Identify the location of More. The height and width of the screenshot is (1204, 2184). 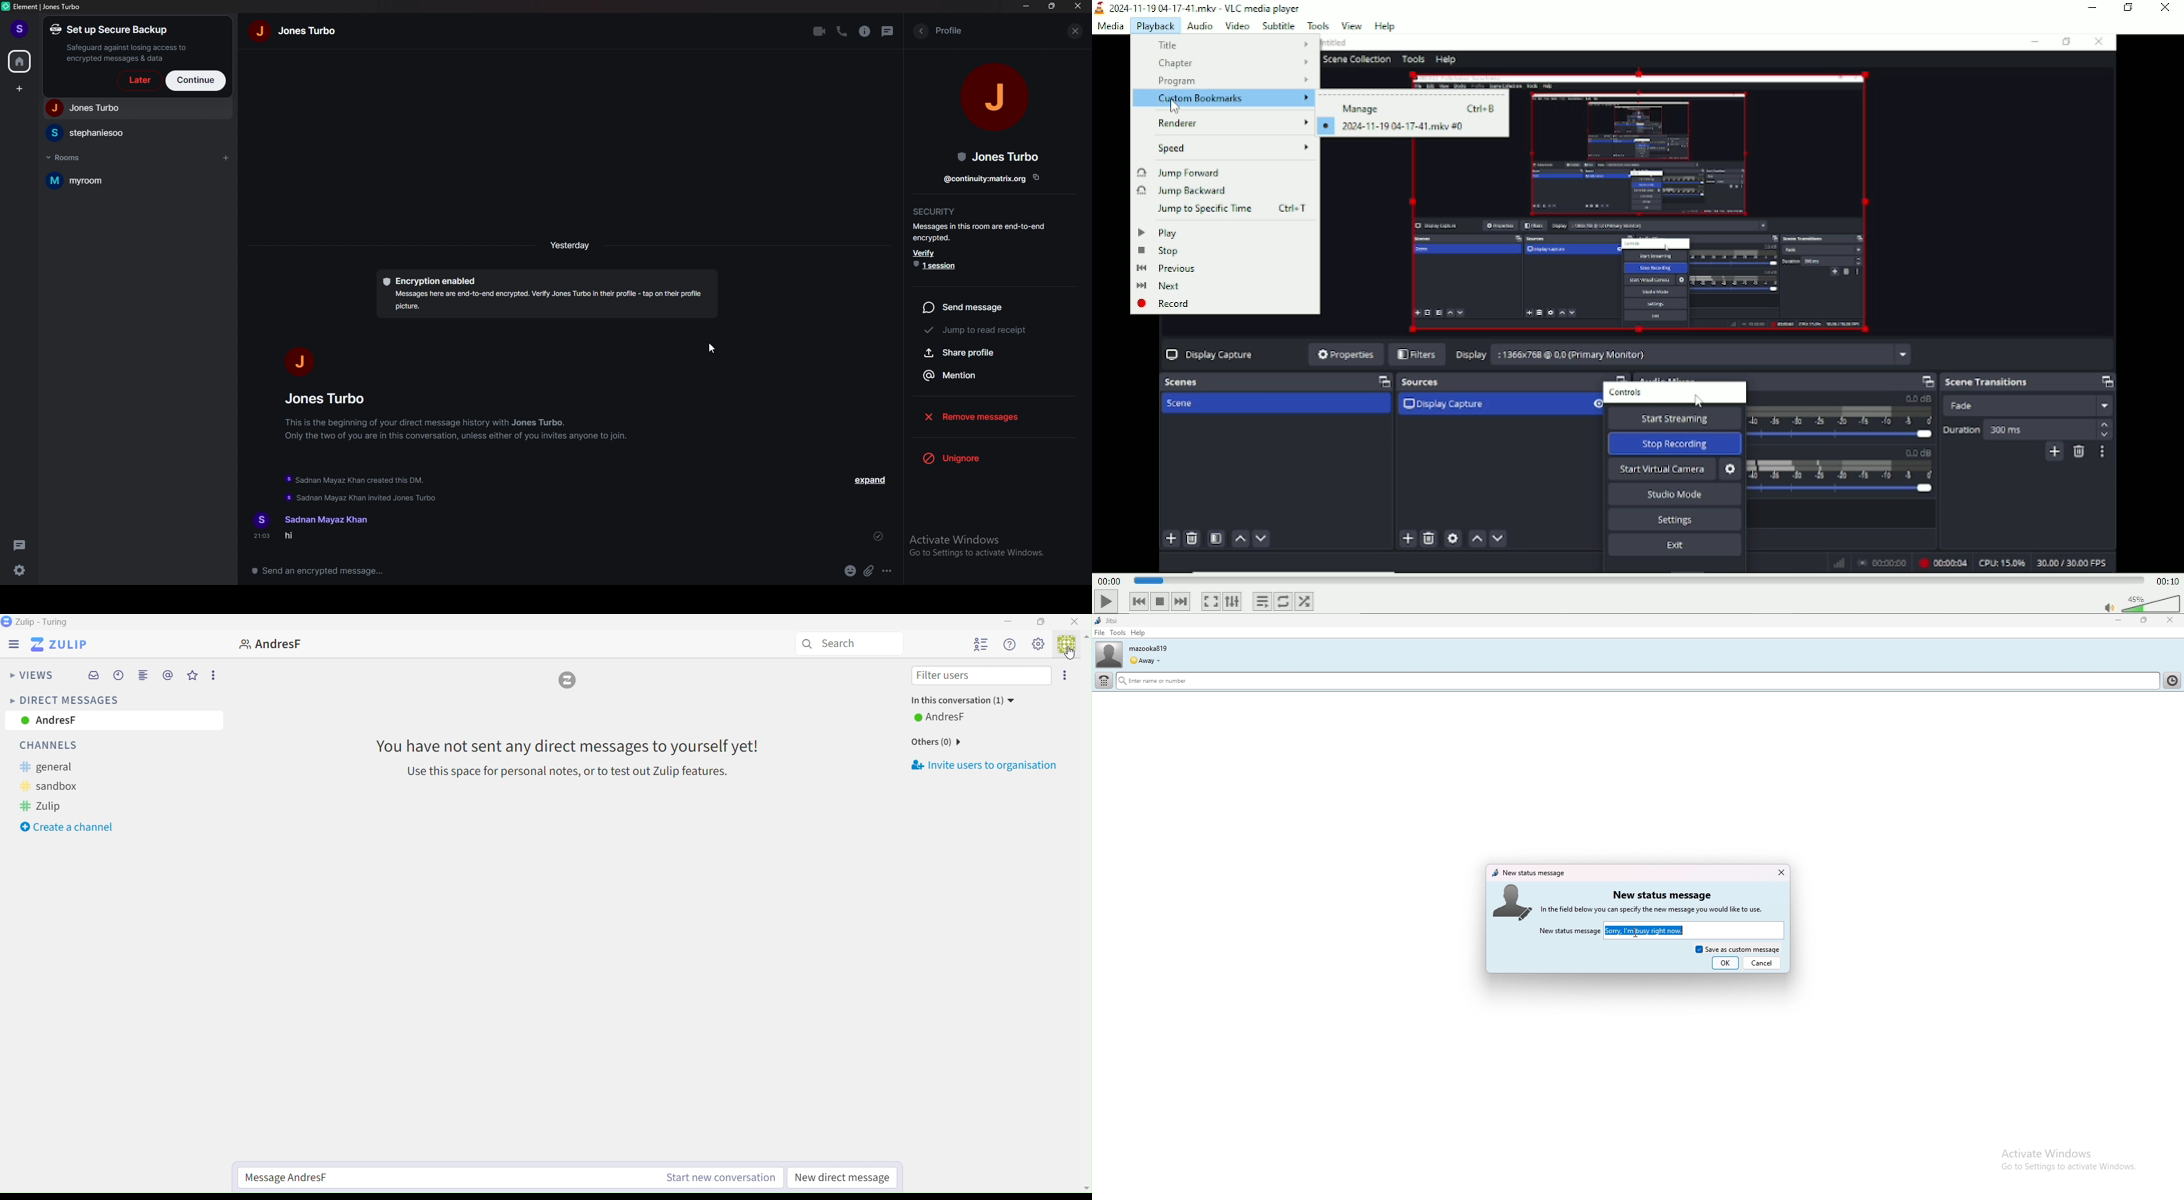
(213, 674).